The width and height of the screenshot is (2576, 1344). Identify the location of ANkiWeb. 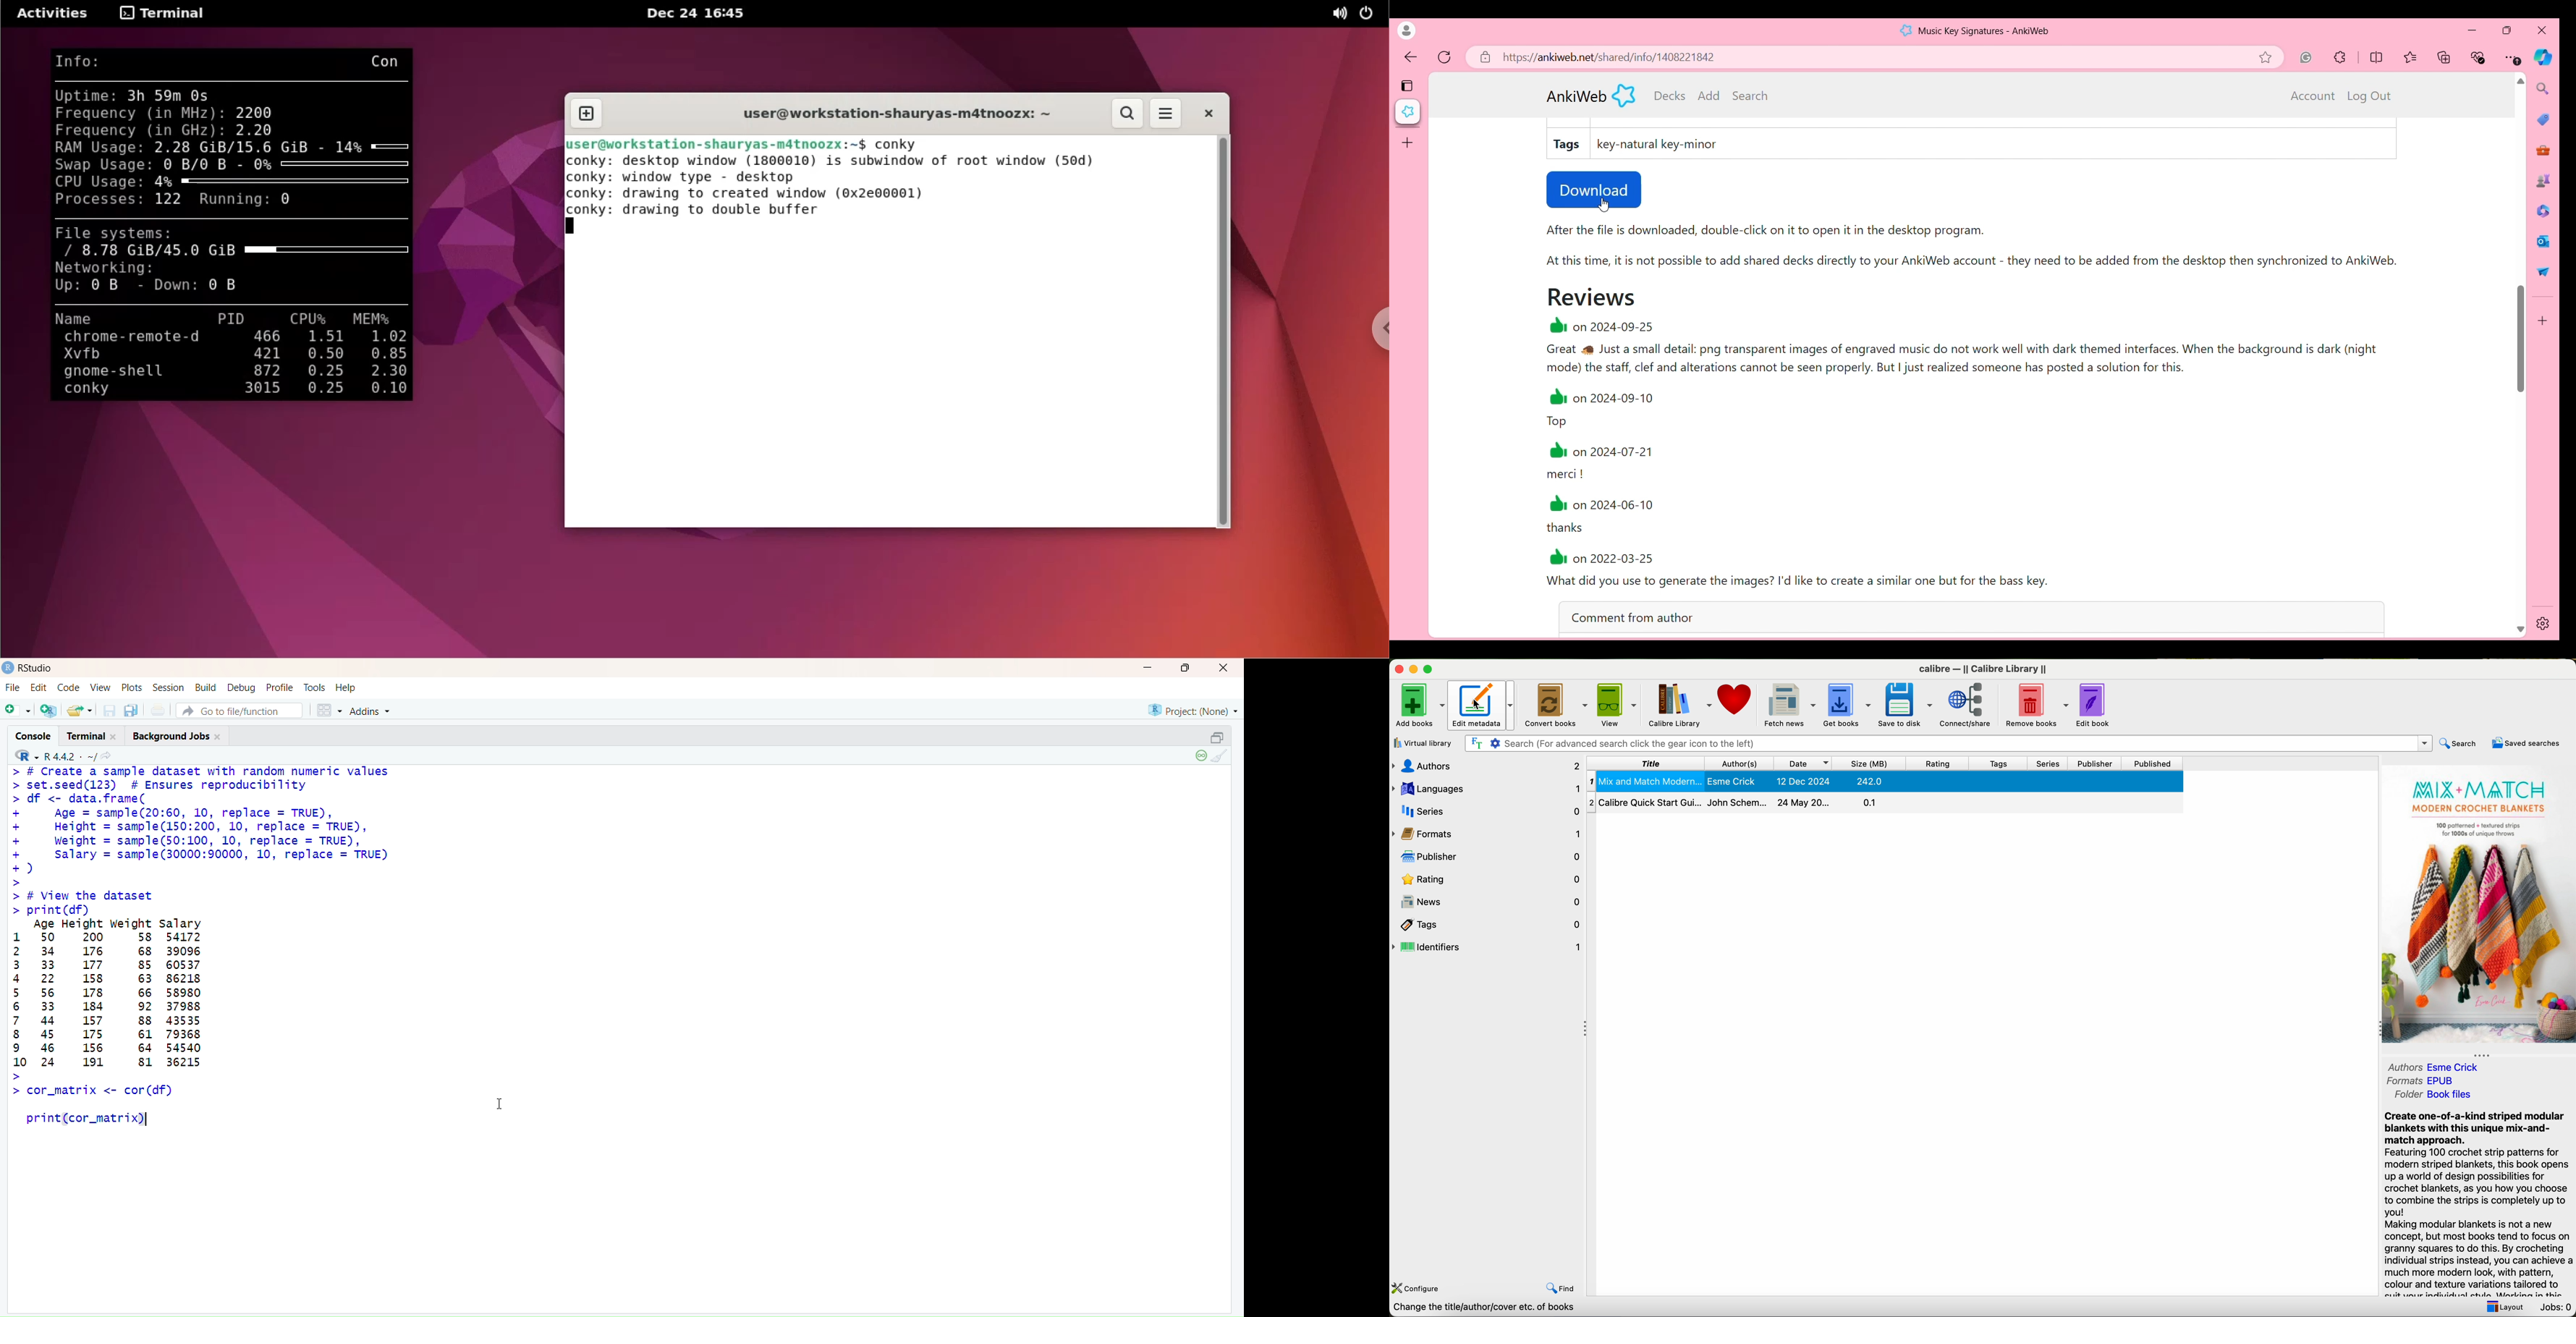
(1576, 96).